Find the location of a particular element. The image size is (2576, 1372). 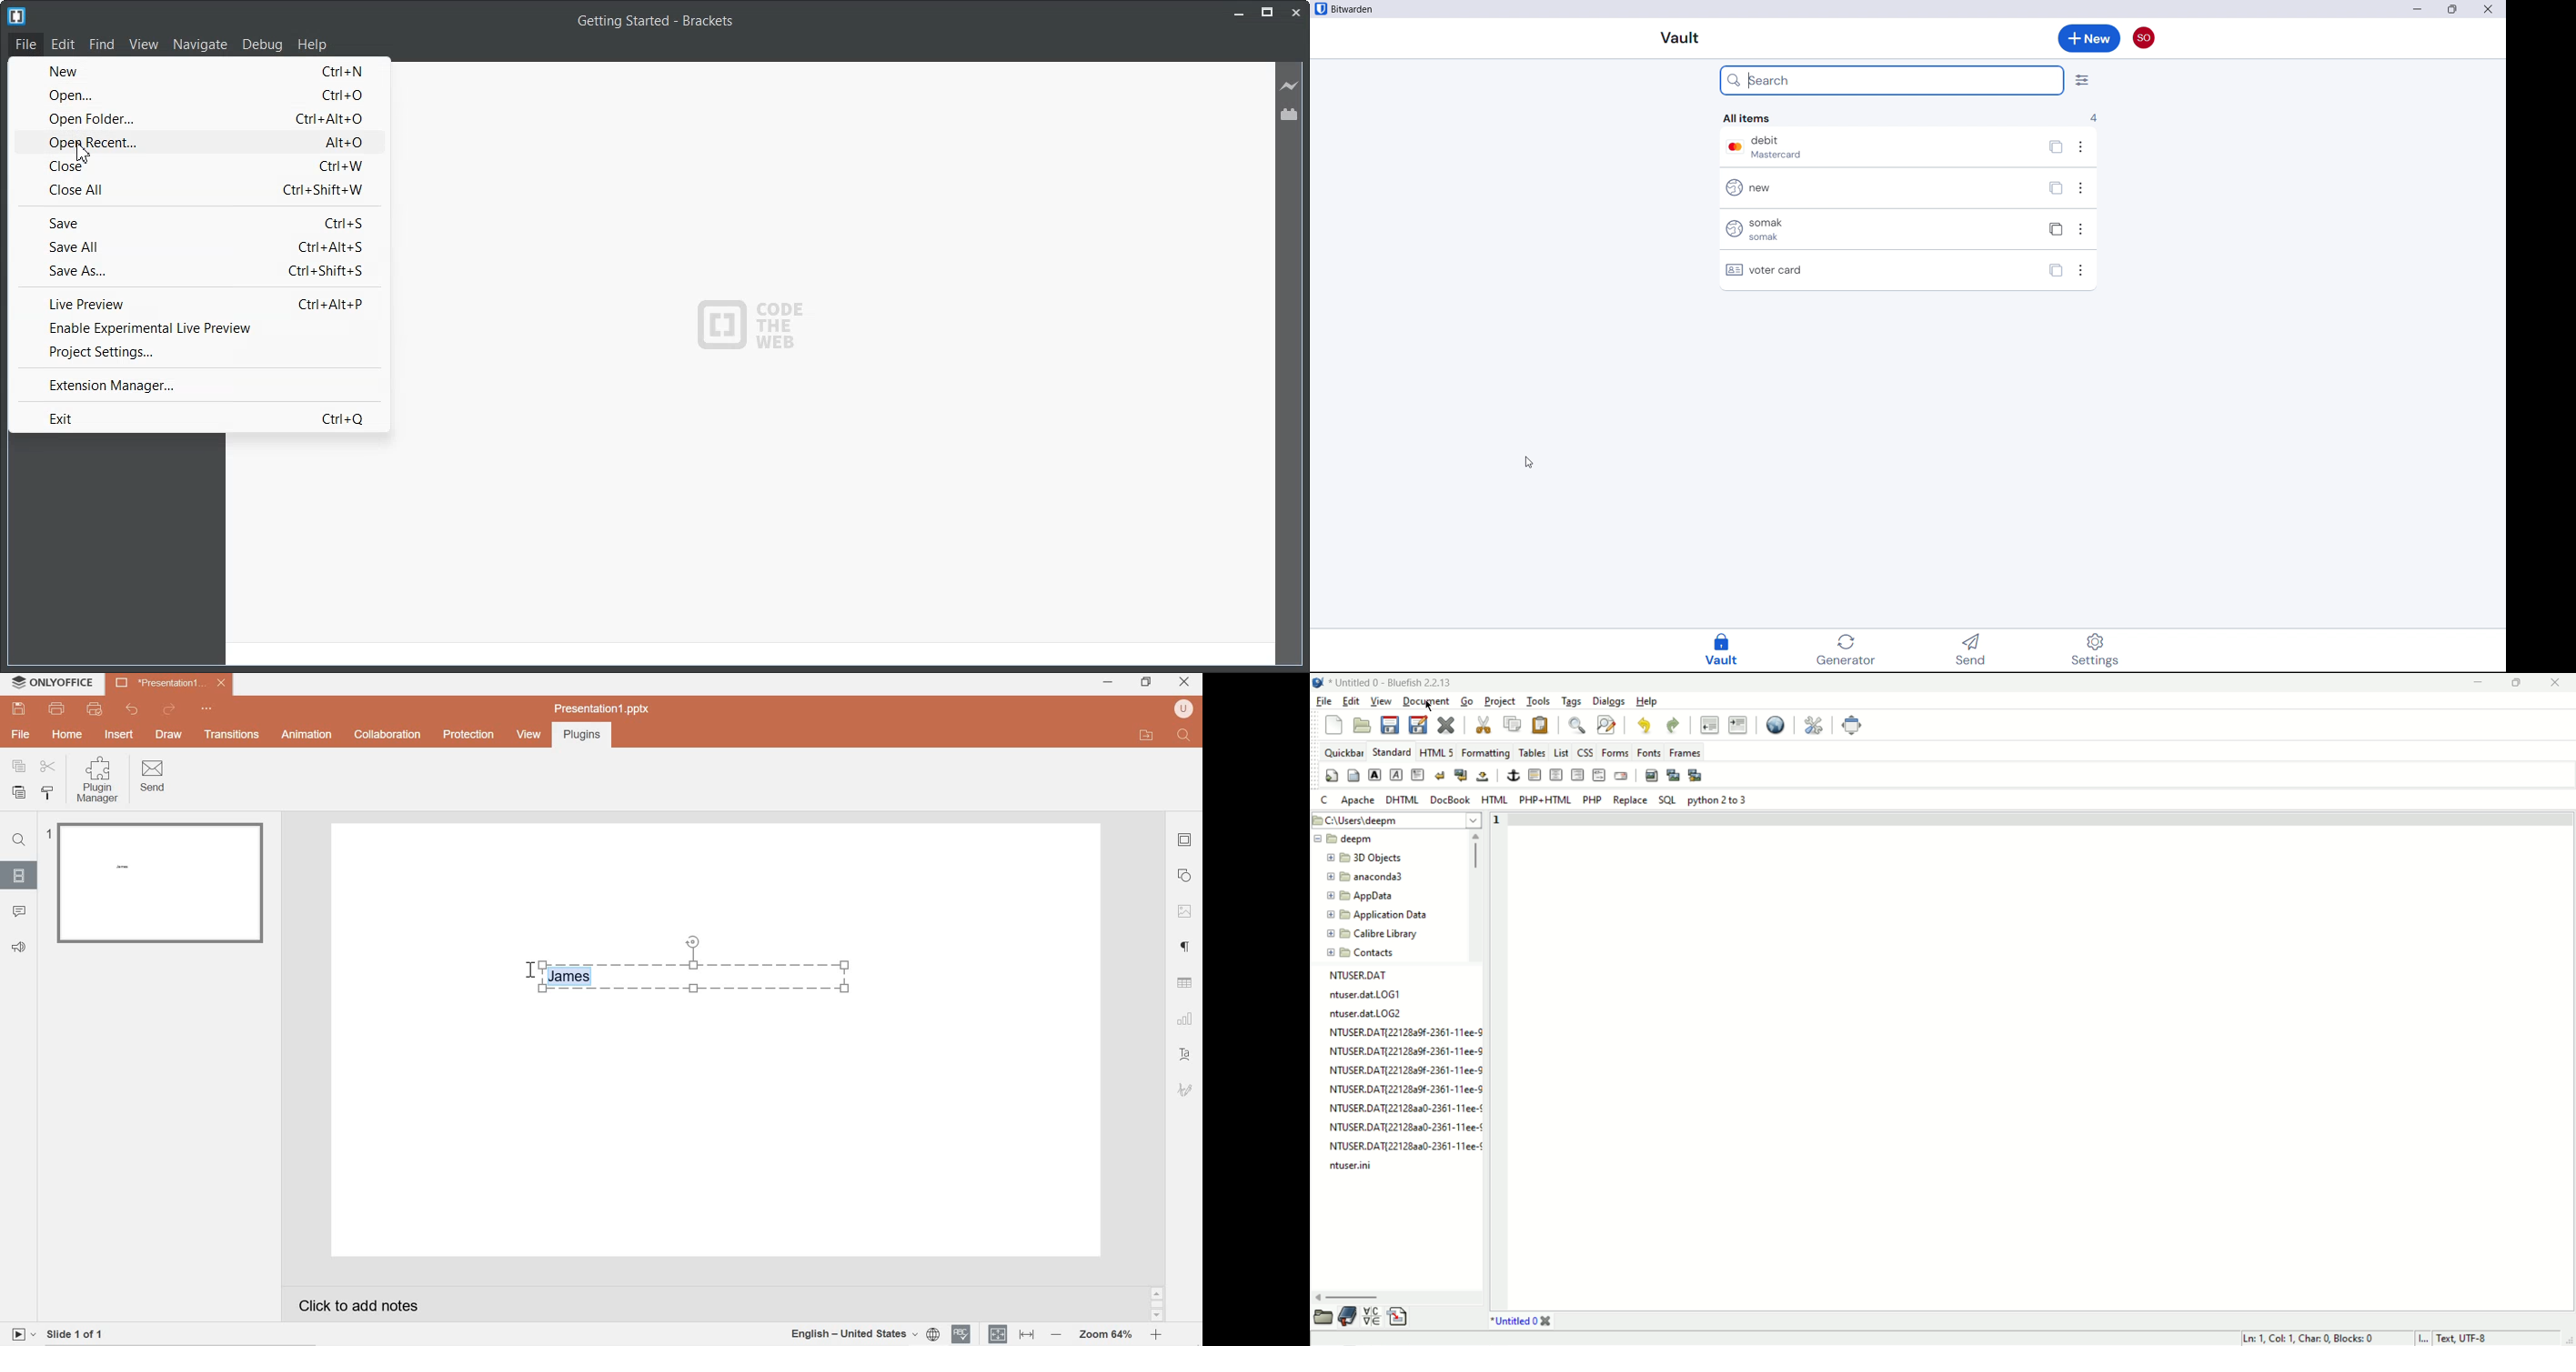

scrollbar is located at coordinates (1157, 1305).